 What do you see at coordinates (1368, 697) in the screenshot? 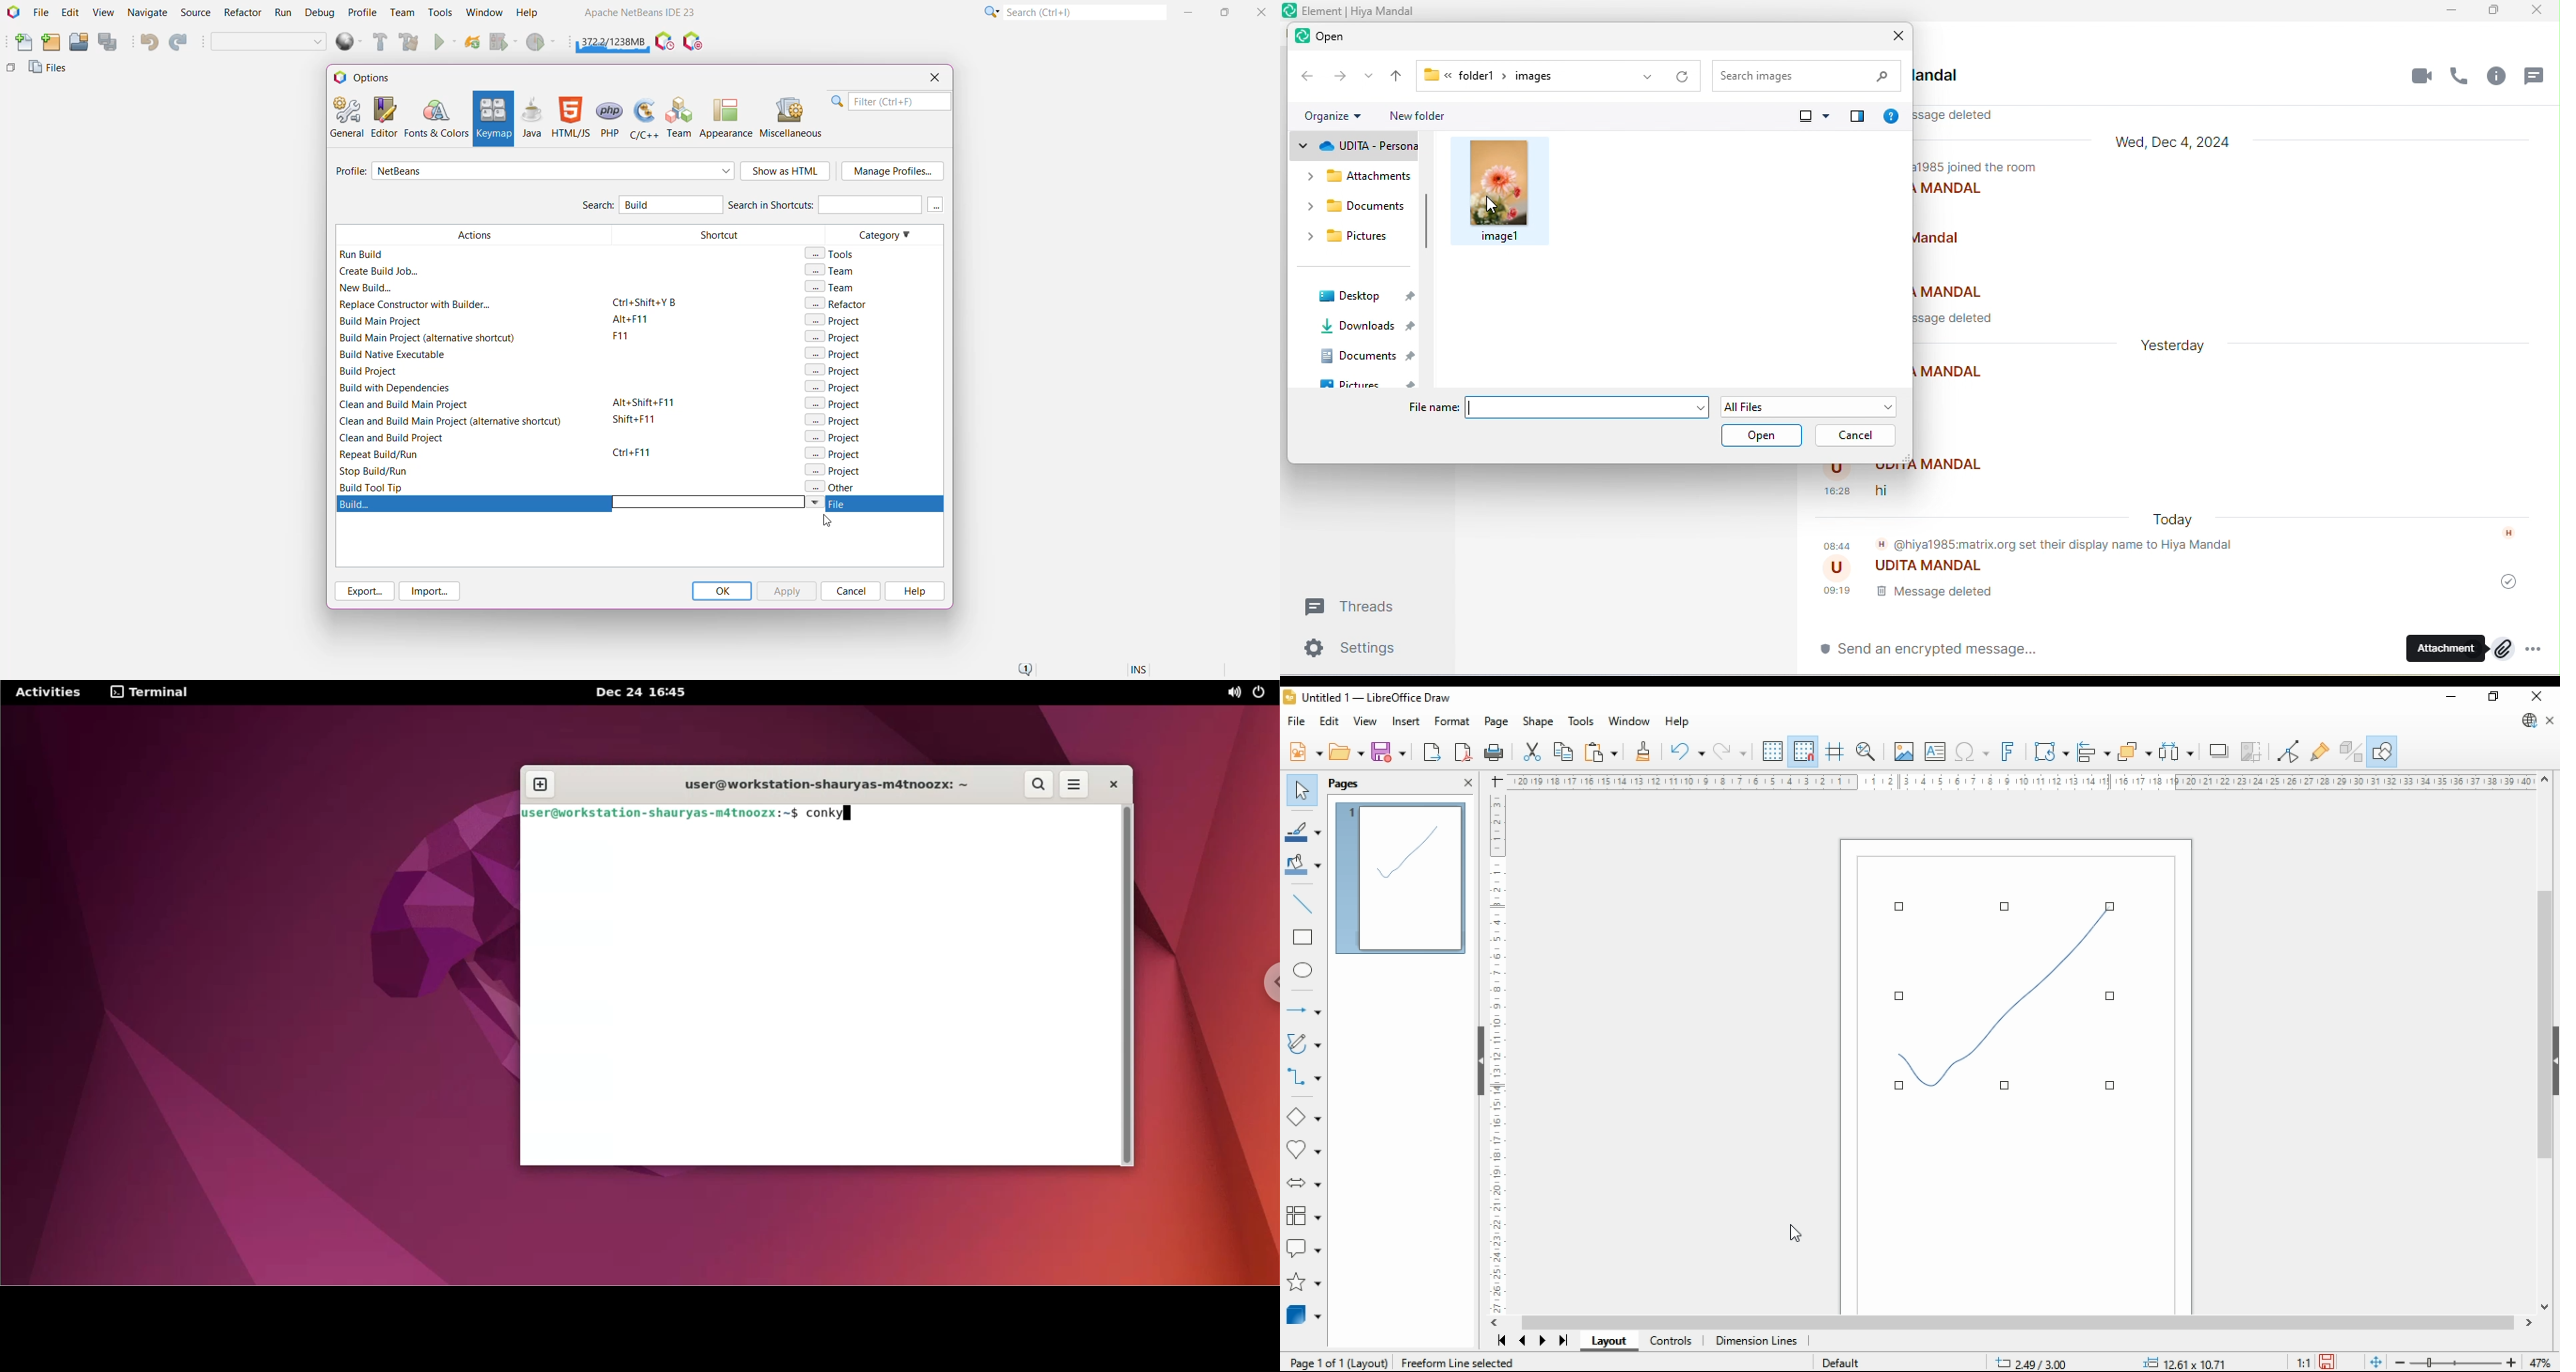
I see `icon and file name` at bounding box center [1368, 697].